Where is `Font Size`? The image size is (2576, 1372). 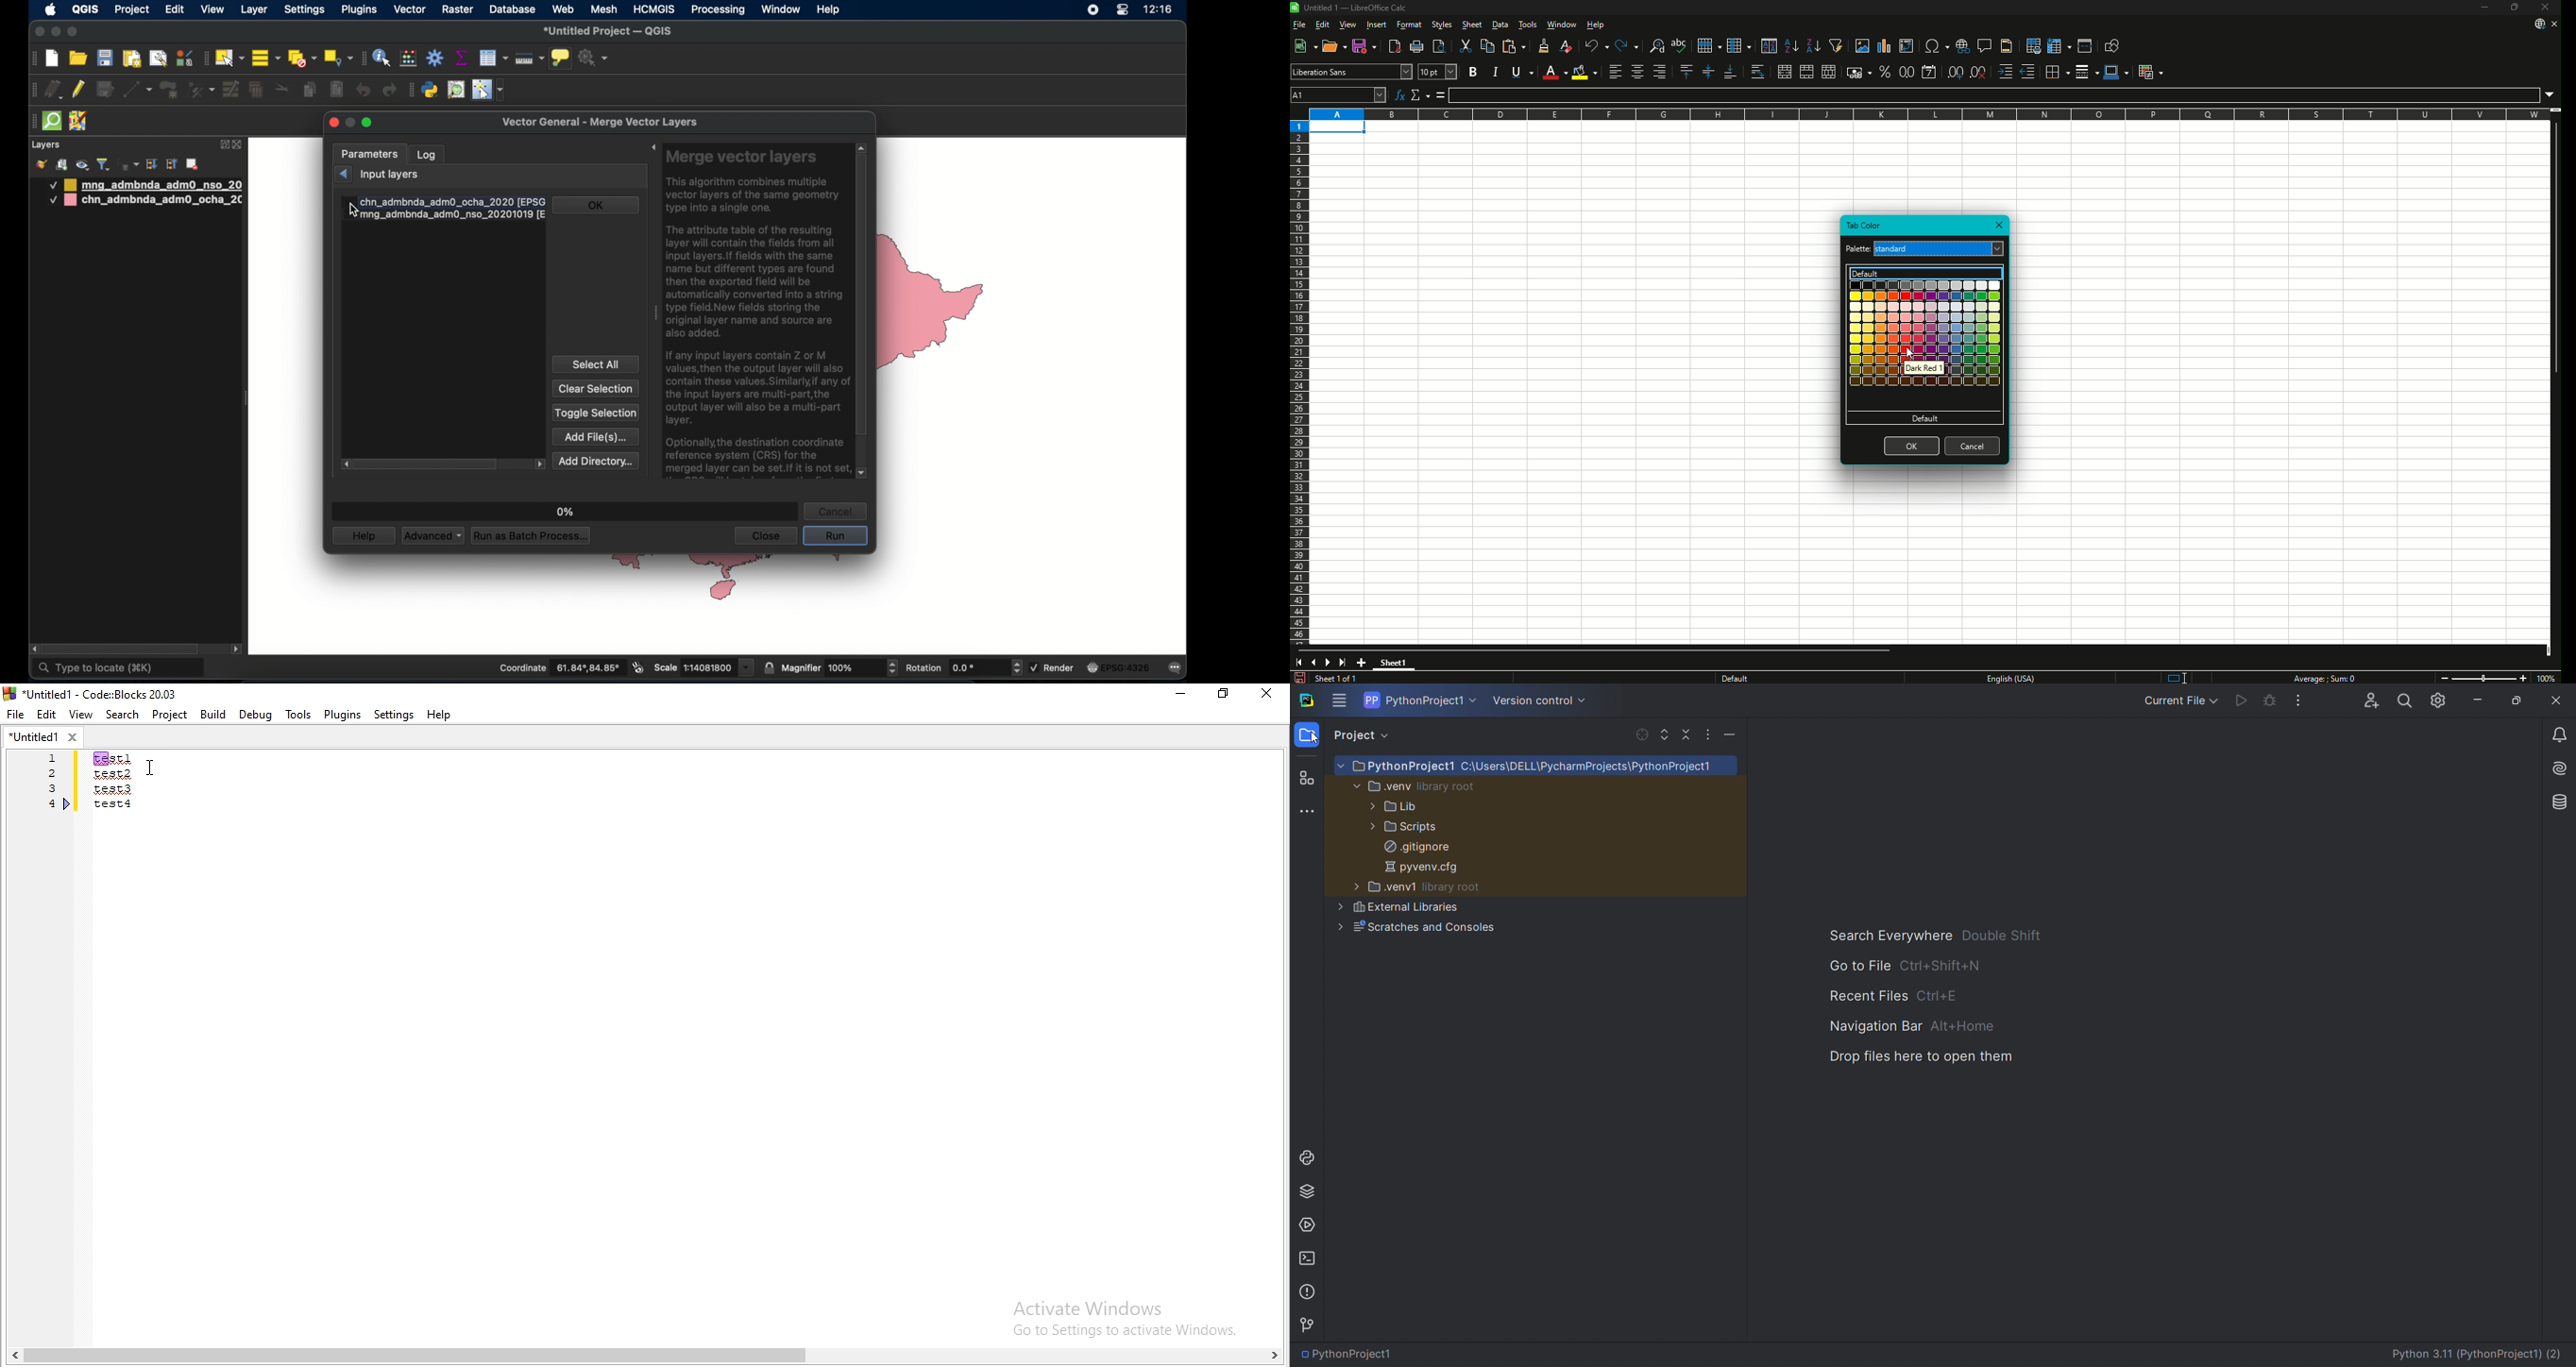 Font Size is located at coordinates (1438, 72).